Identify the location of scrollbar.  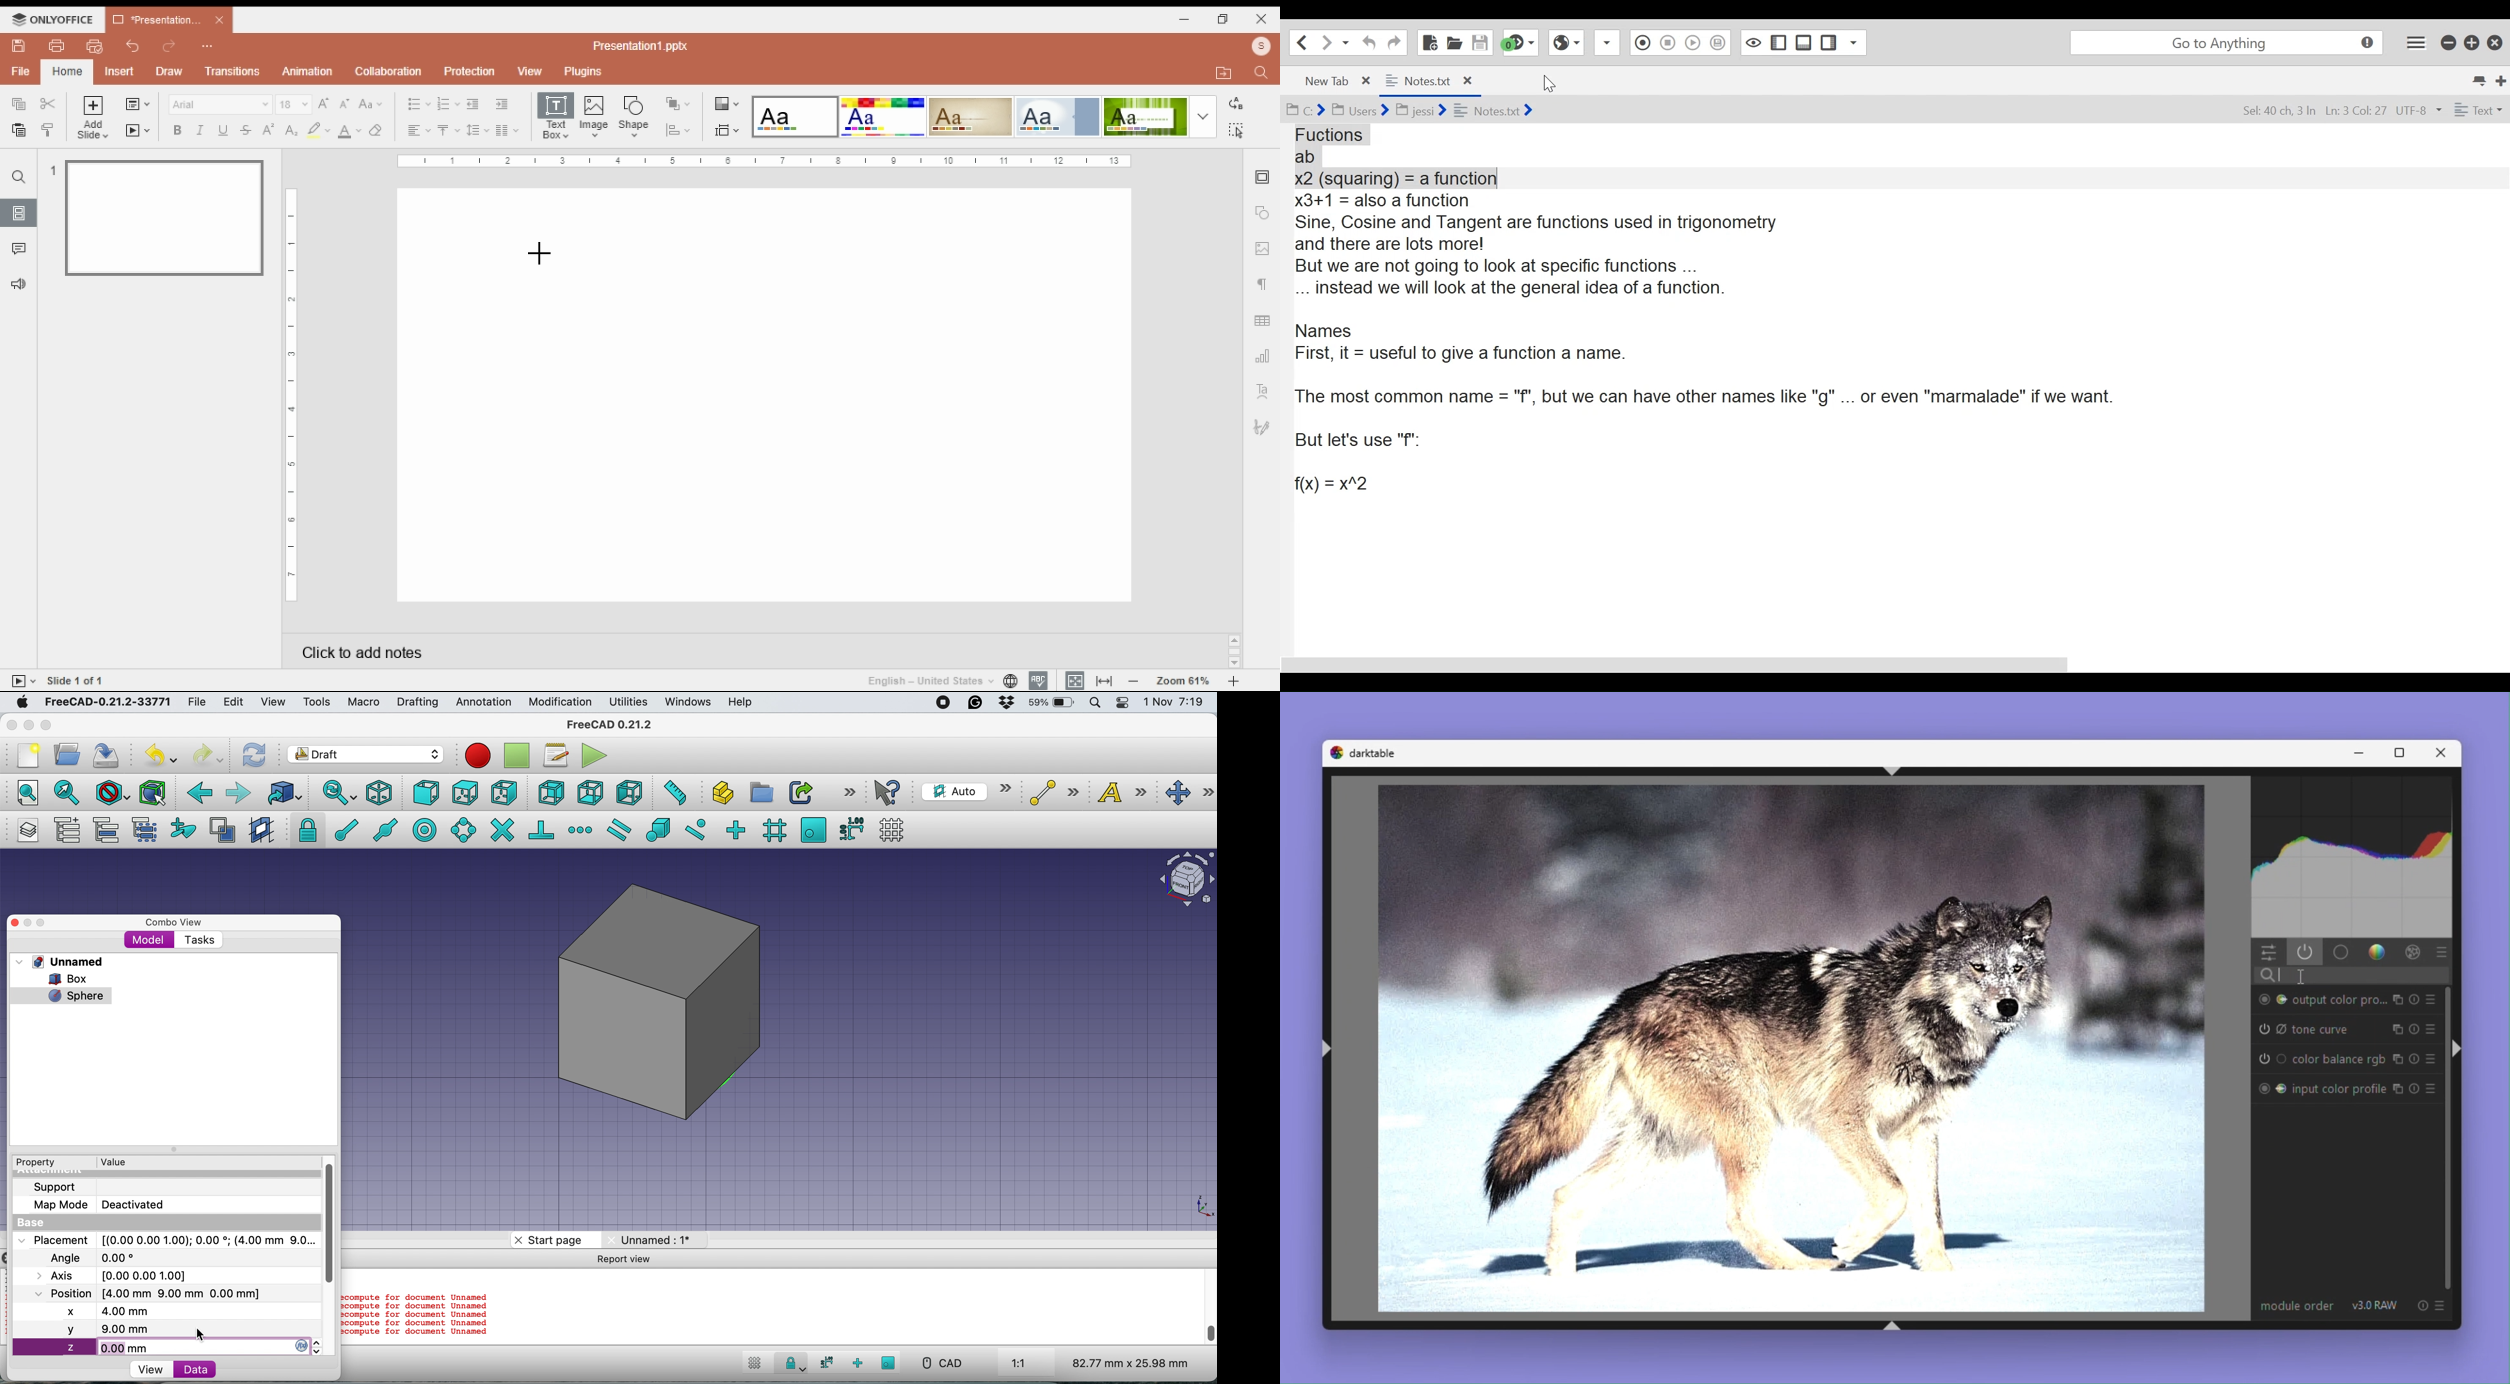
(1235, 651).